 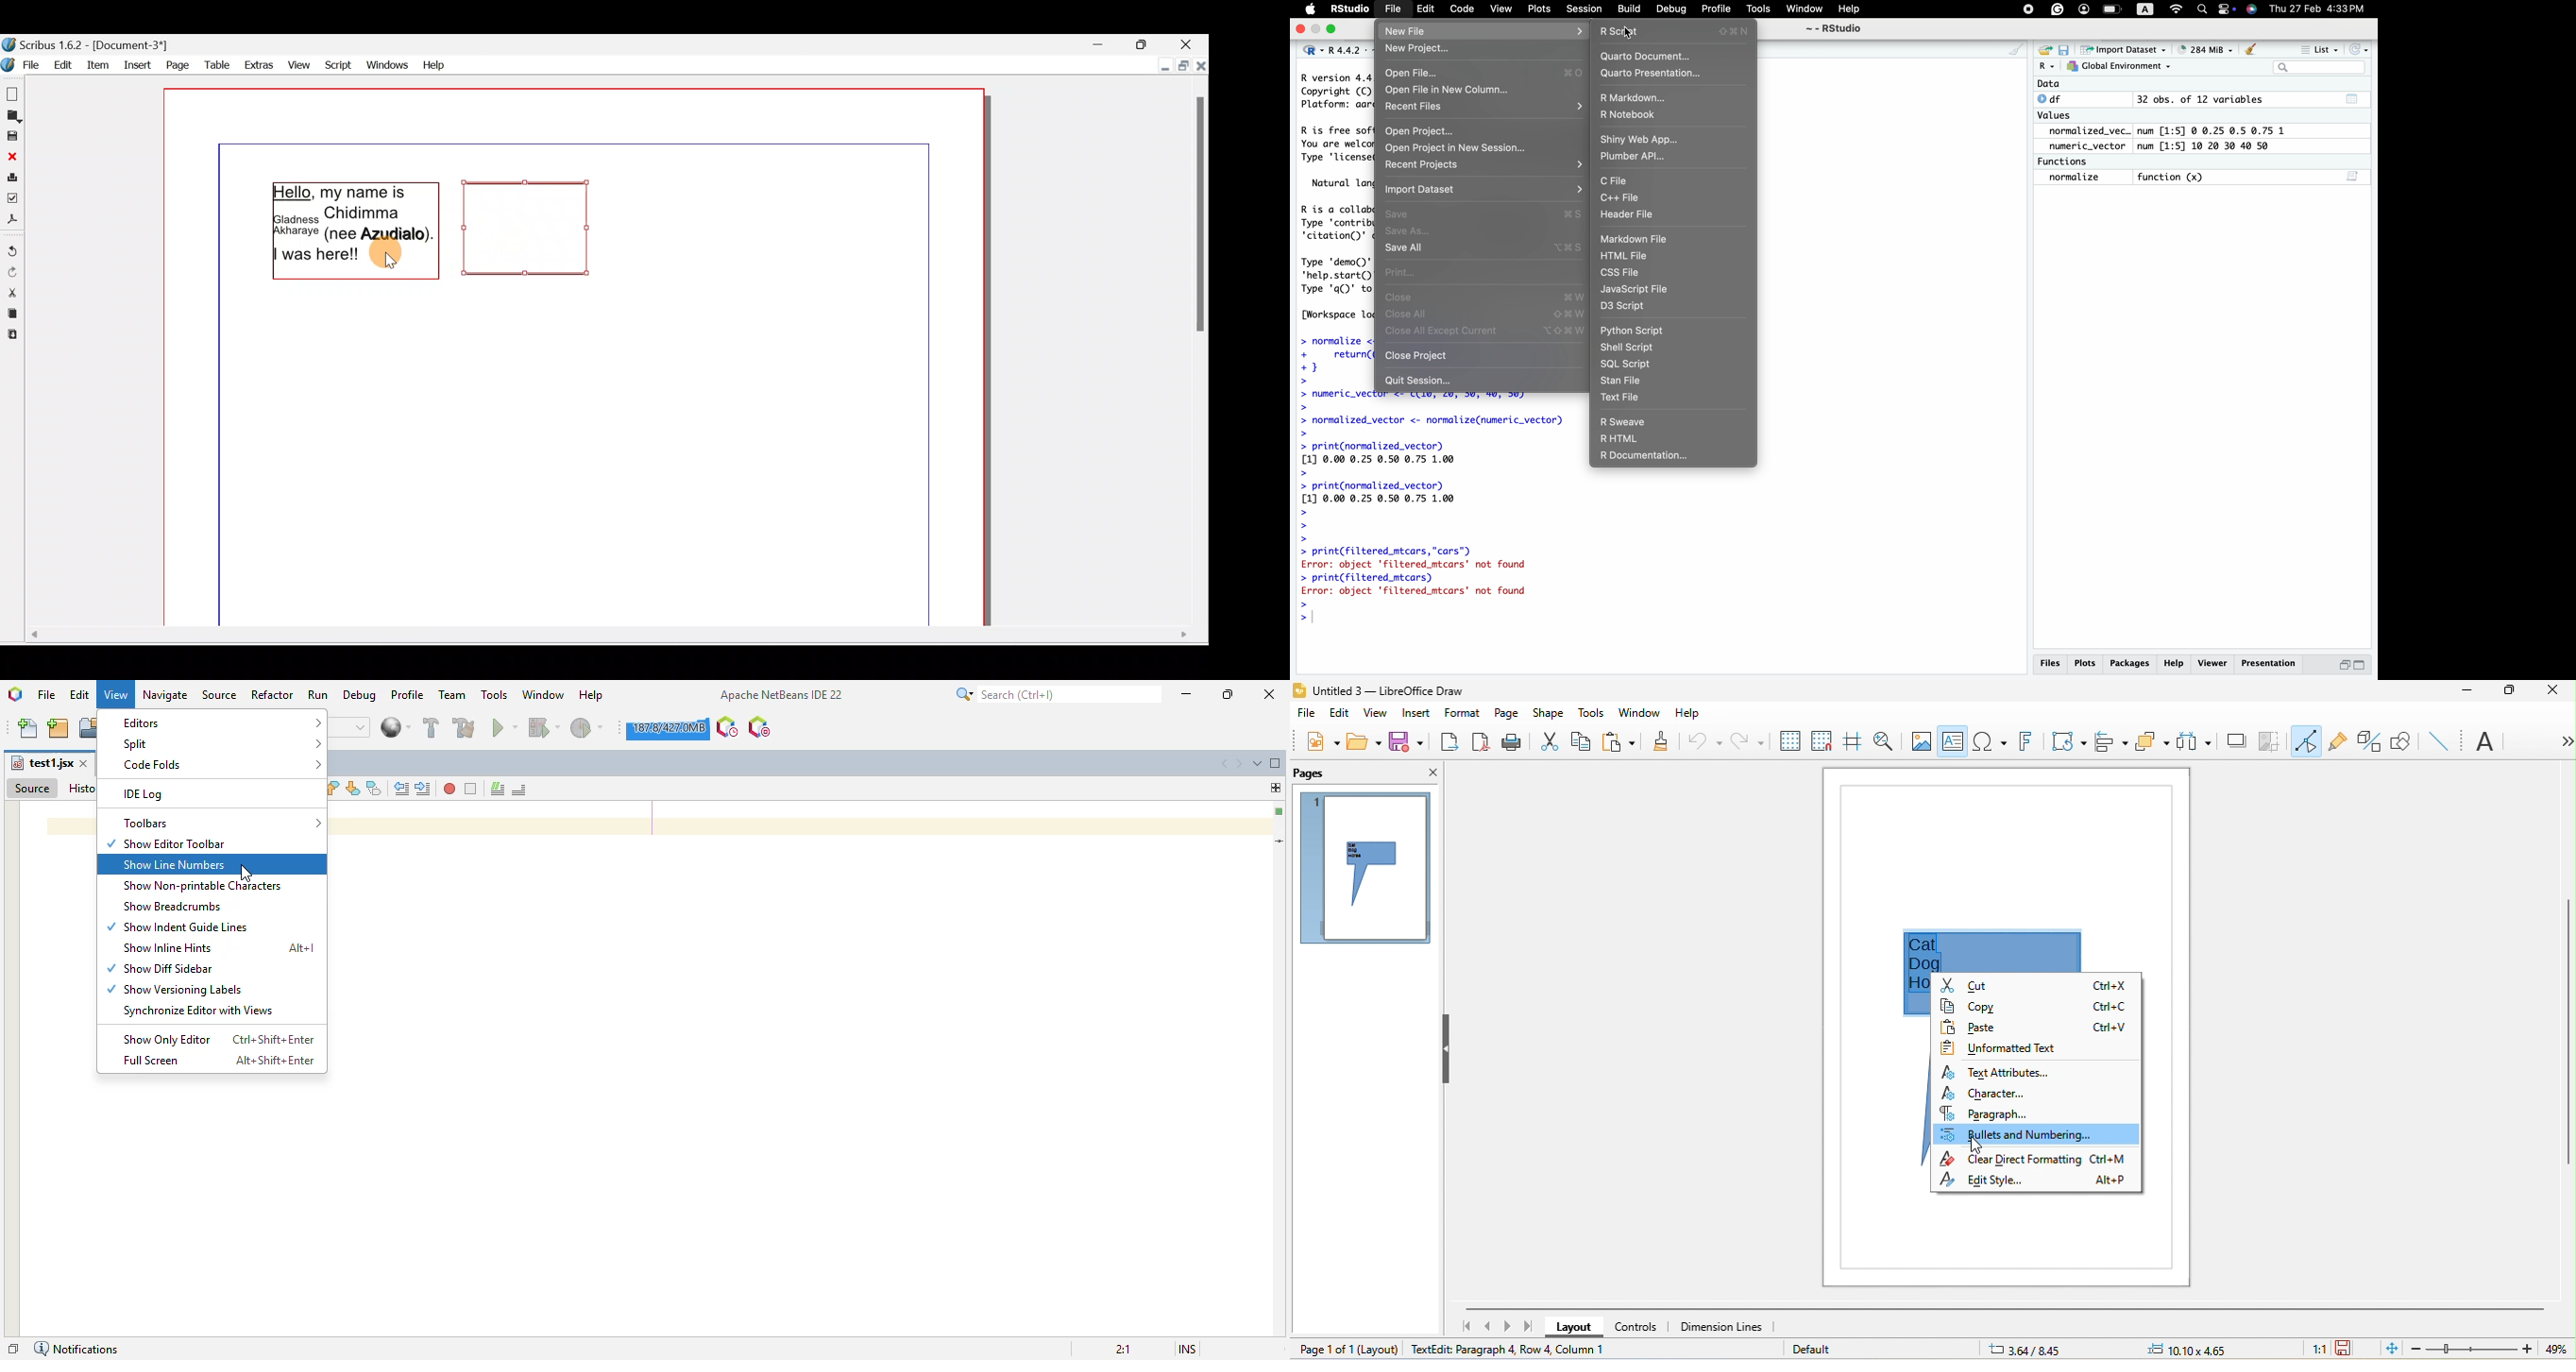 I want to click on quit, so click(x=1302, y=31).